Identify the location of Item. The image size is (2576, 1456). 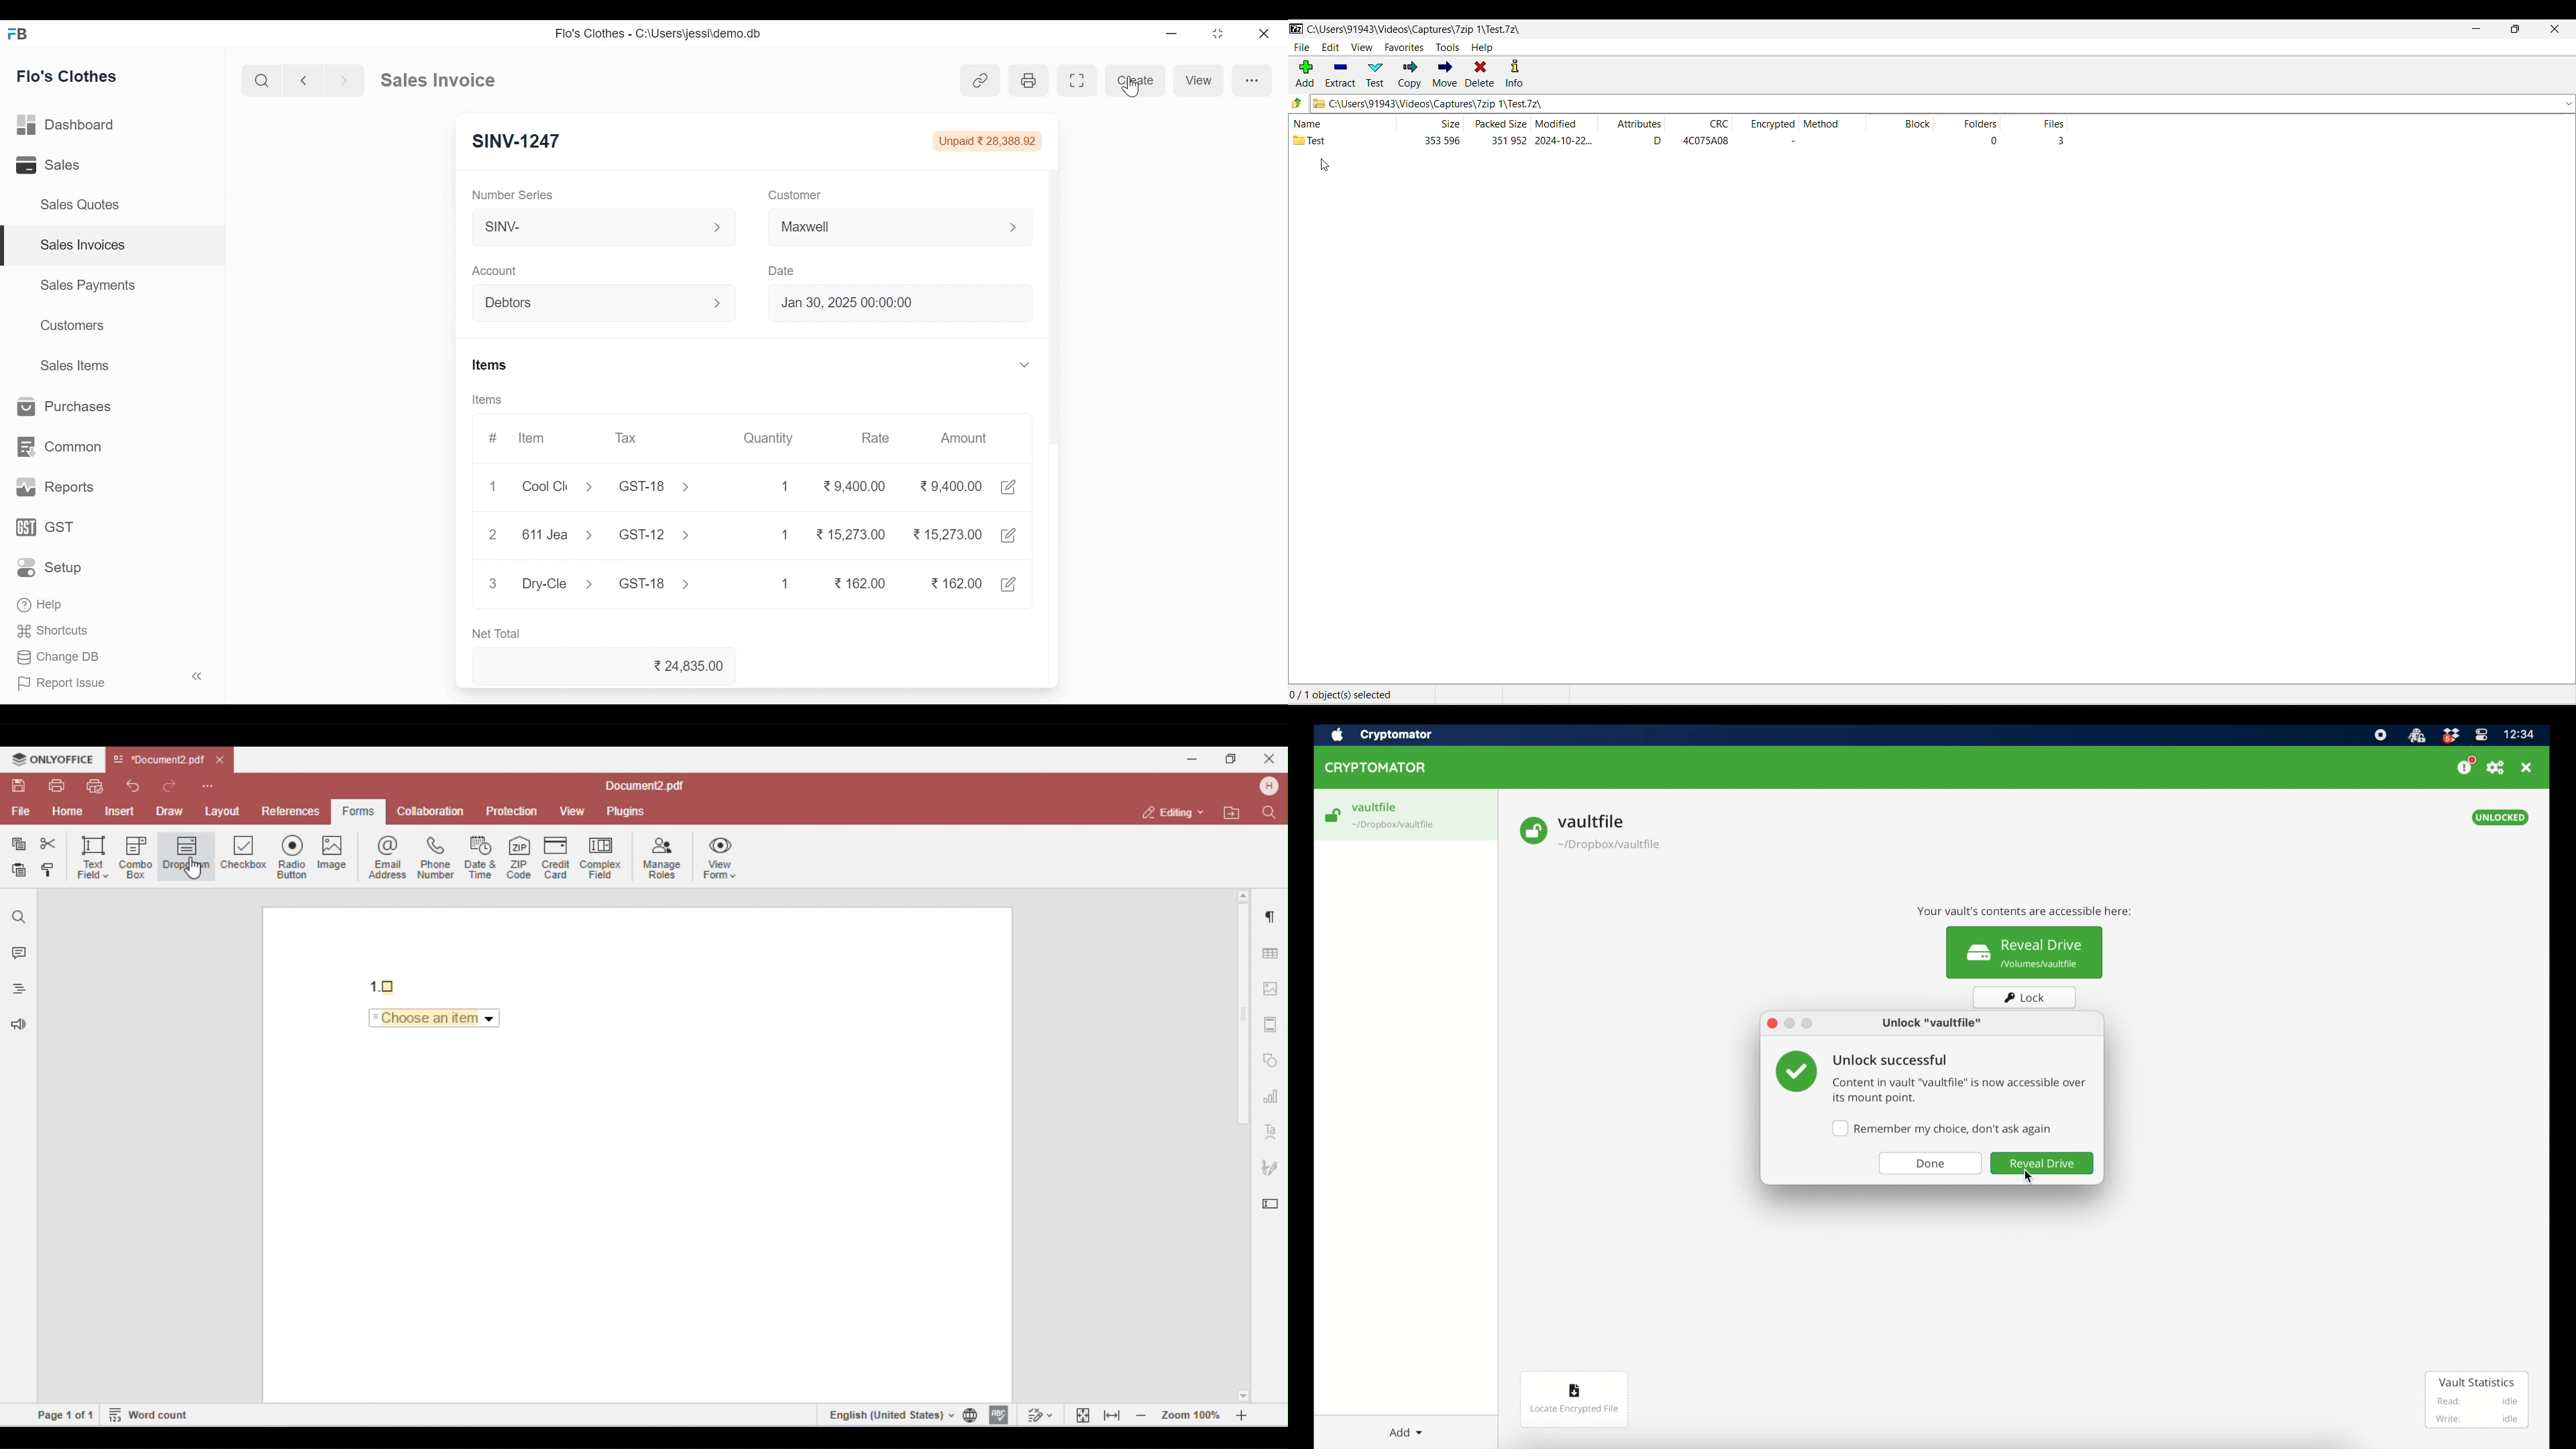
(533, 439).